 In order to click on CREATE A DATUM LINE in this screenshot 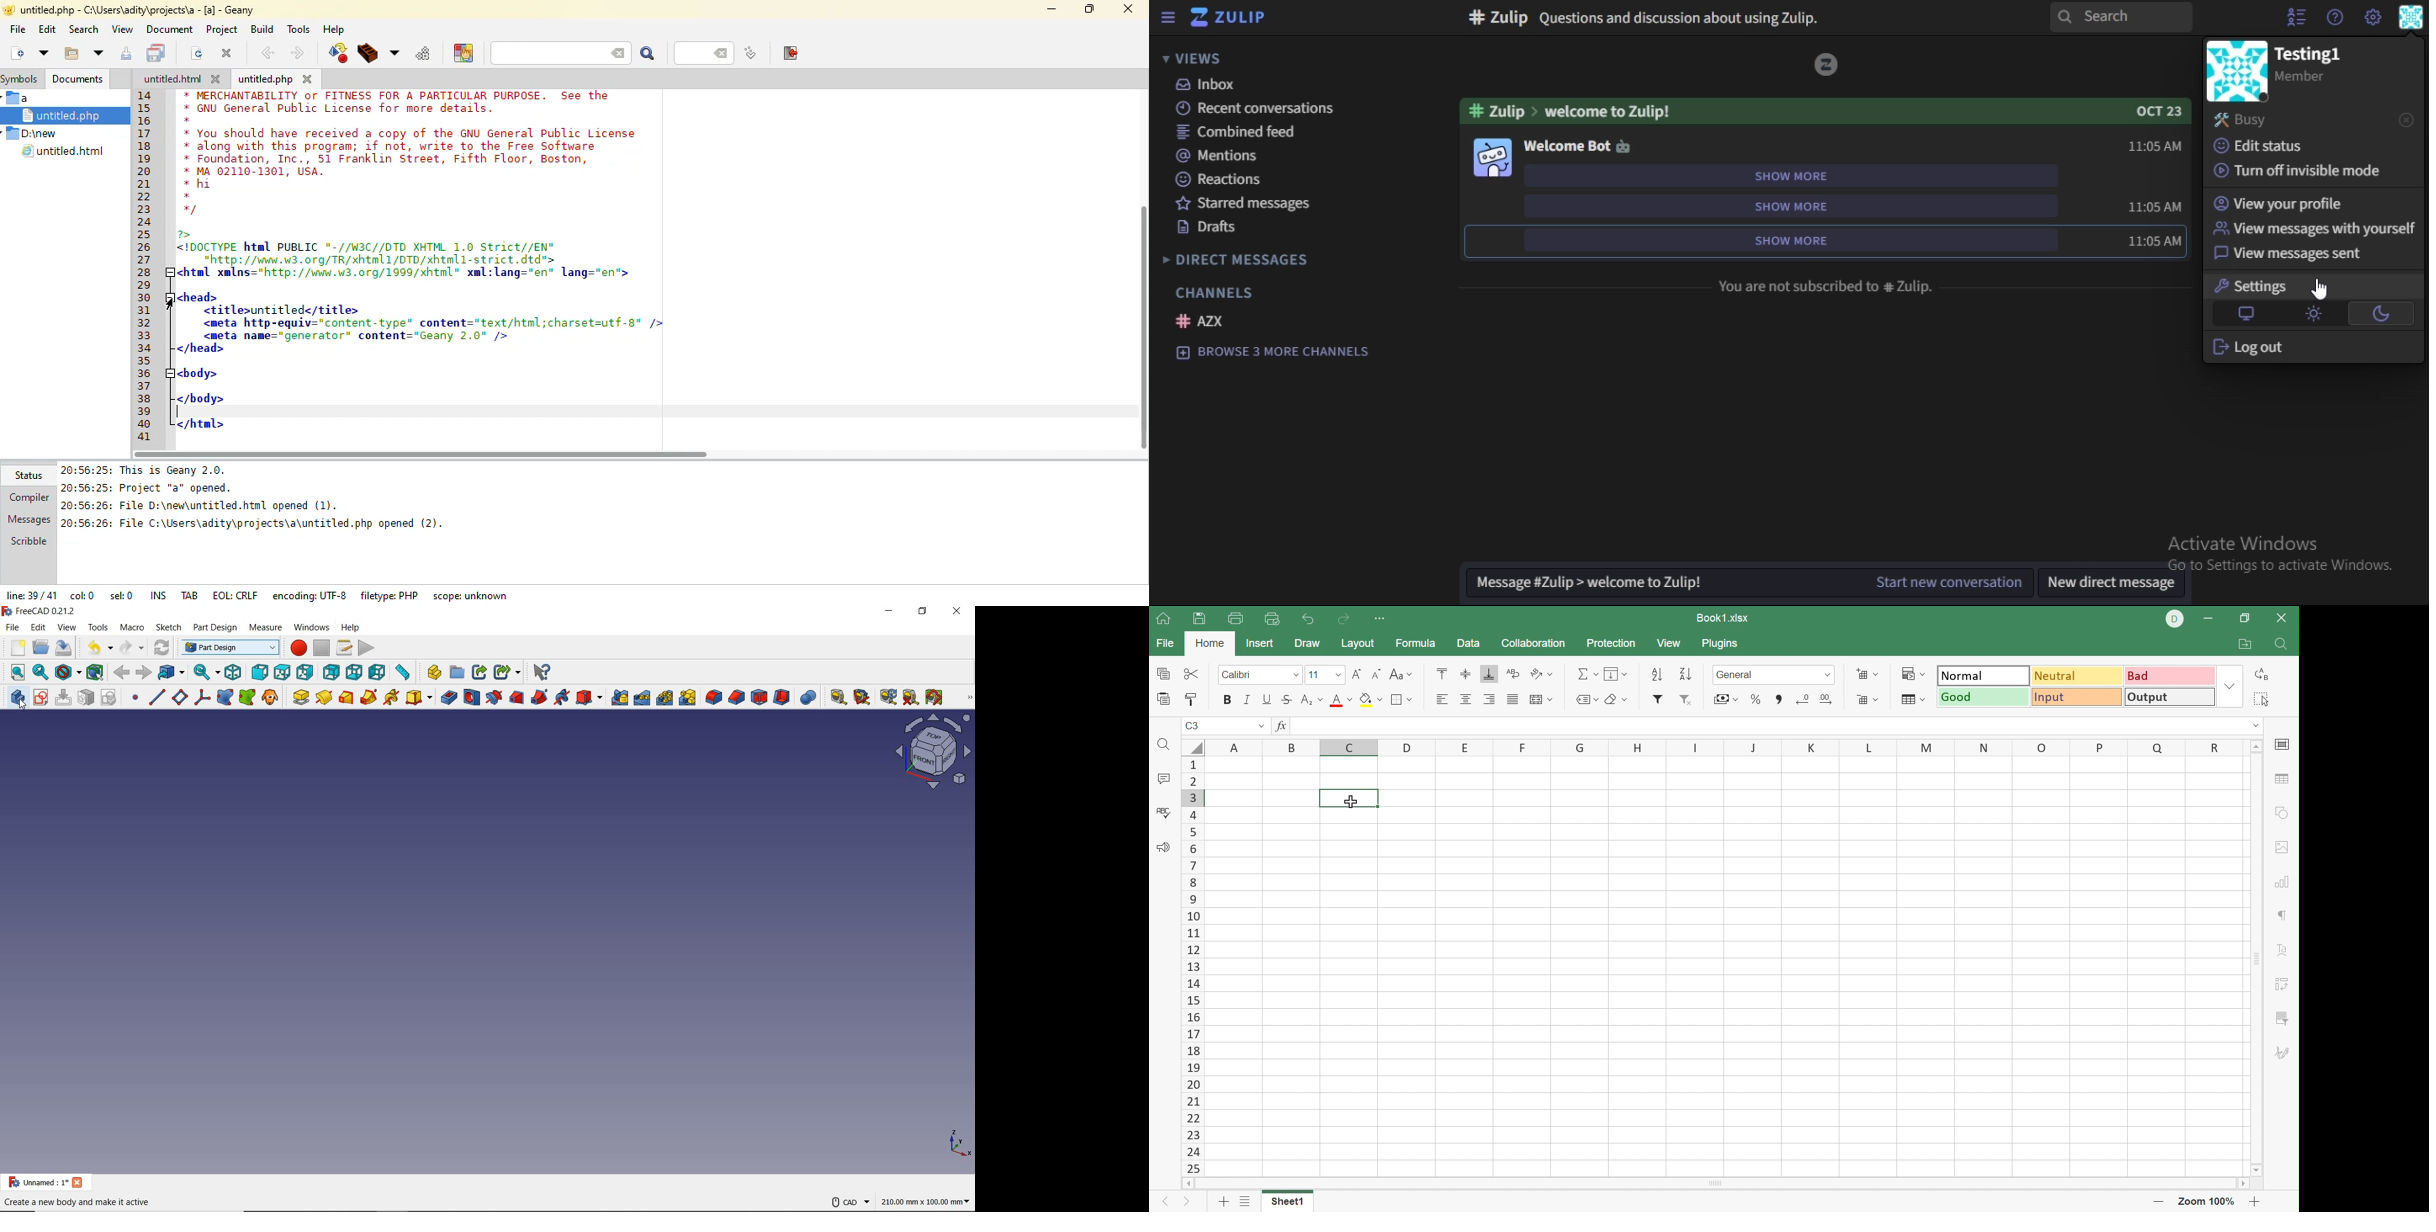, I will do `click(157, 698)`.